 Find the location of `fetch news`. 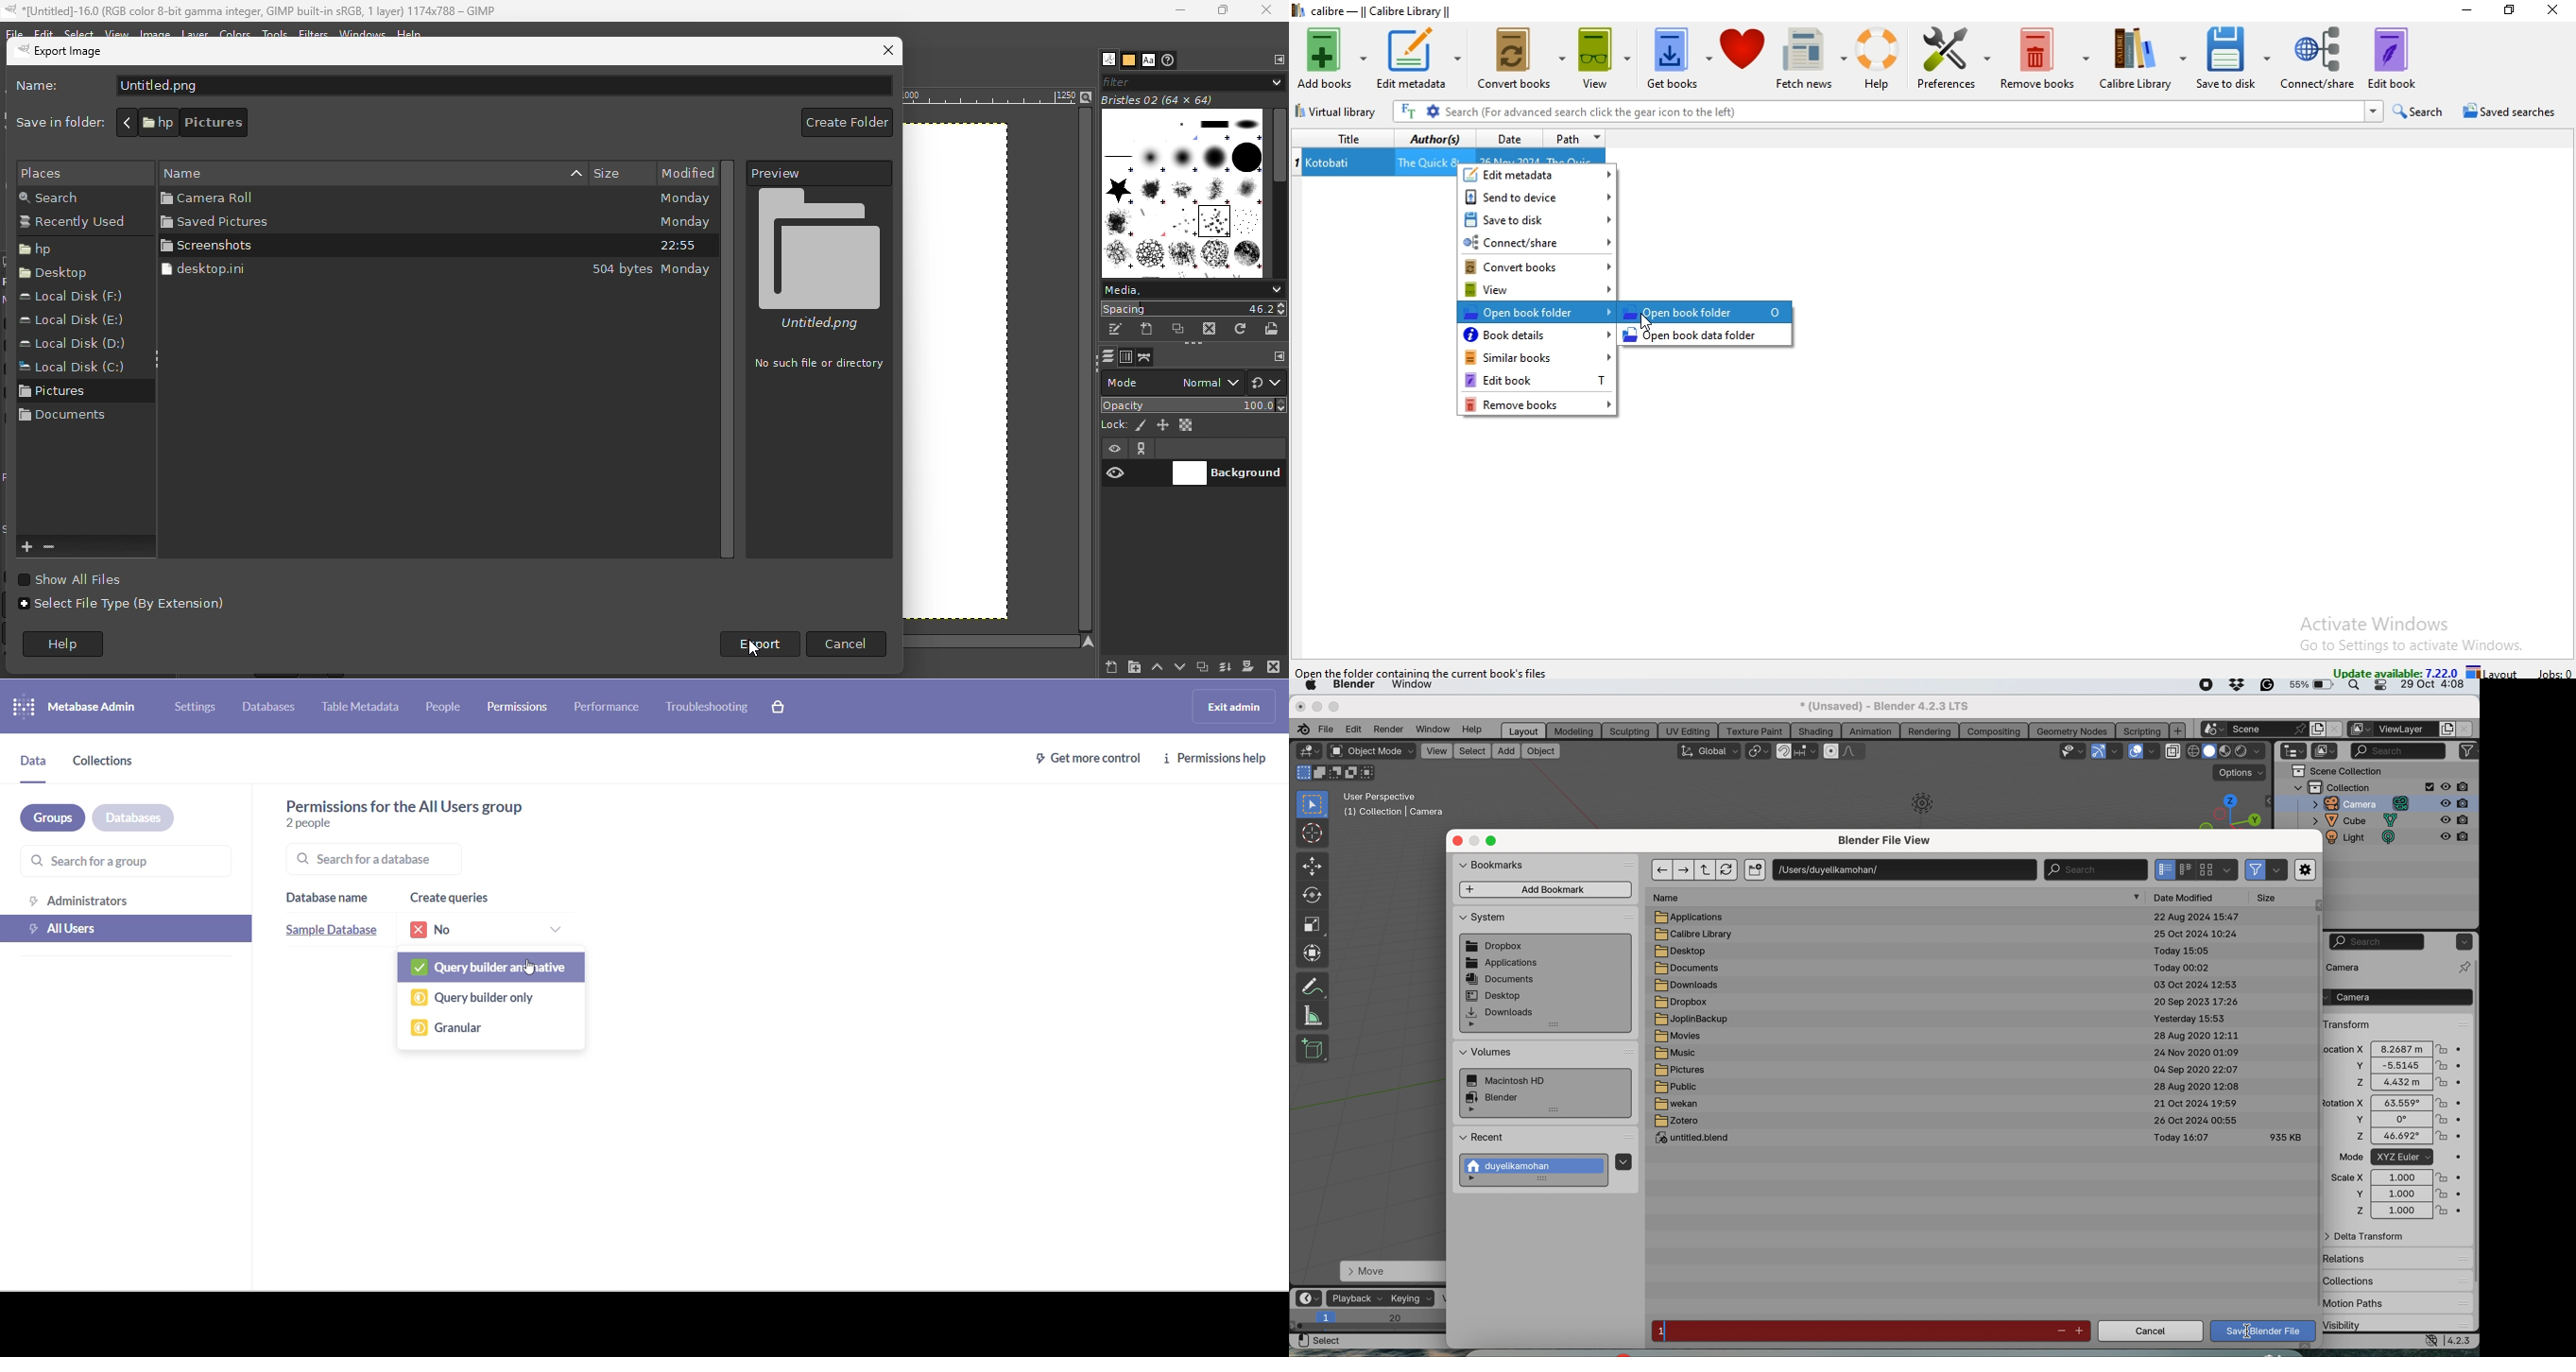

fetch news is located at coordinates (1811, 57).